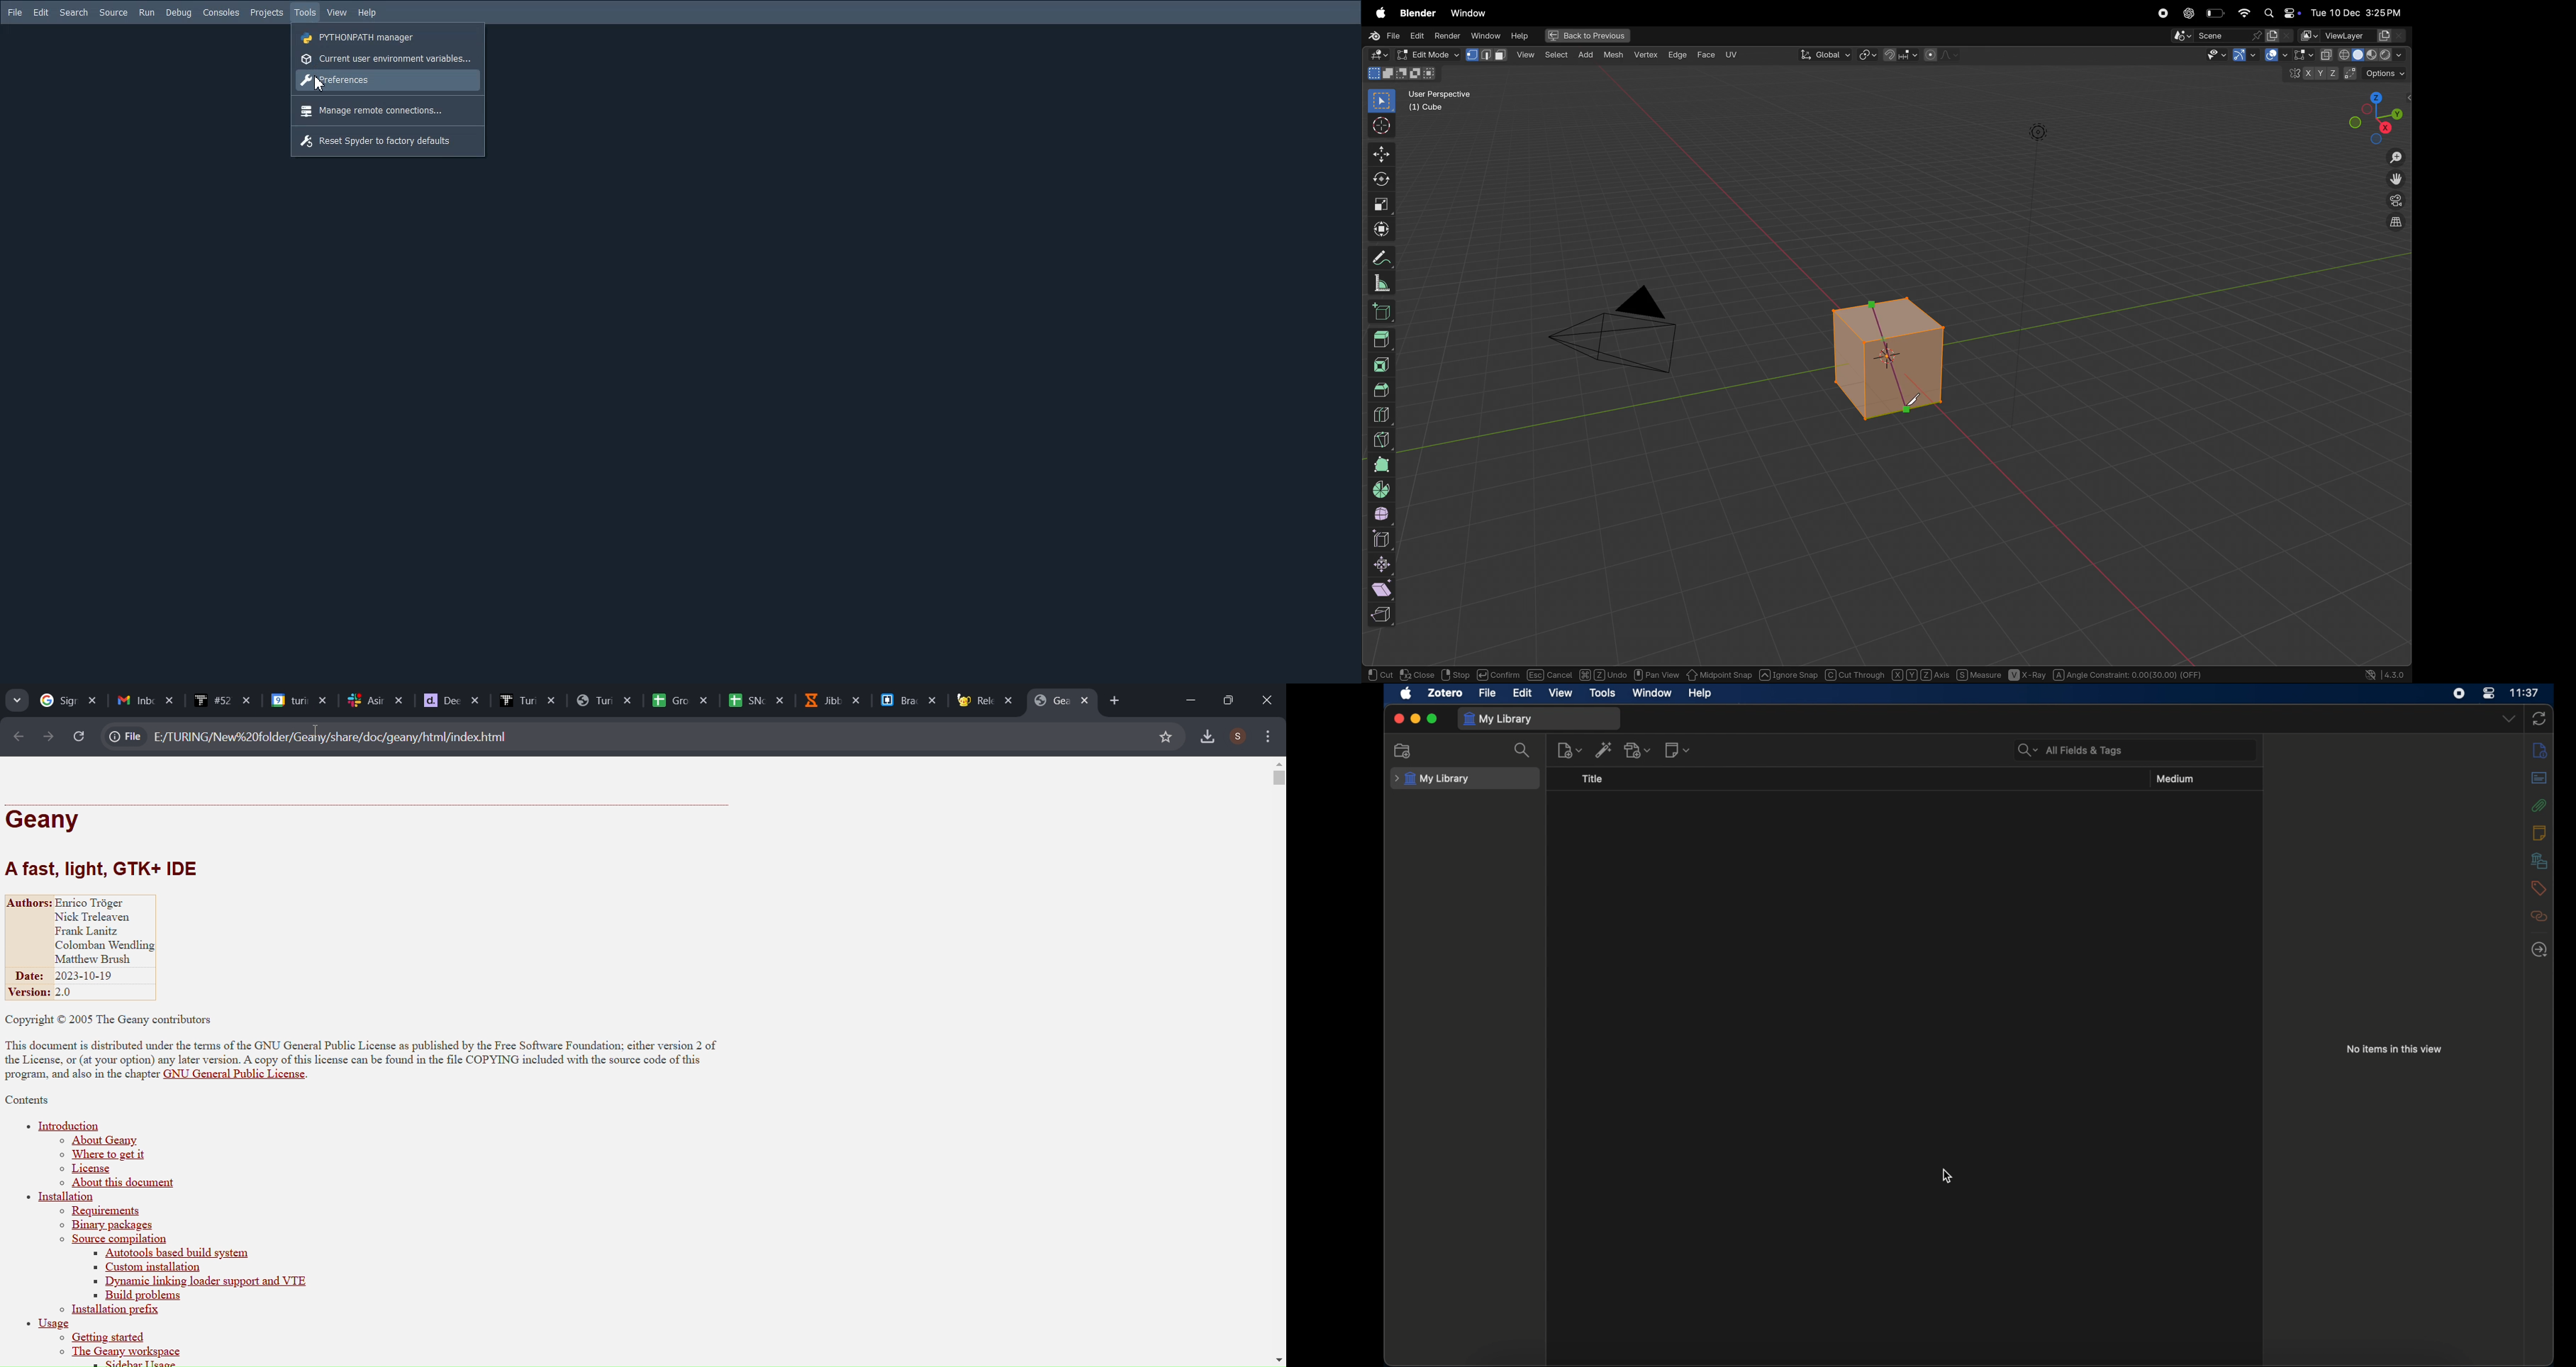 The width and height of the screenshot is (2576, 1372). What do you see at coordinates (114, 13) in the screenshot?
I see `Source` at bounding box center [114, 13].